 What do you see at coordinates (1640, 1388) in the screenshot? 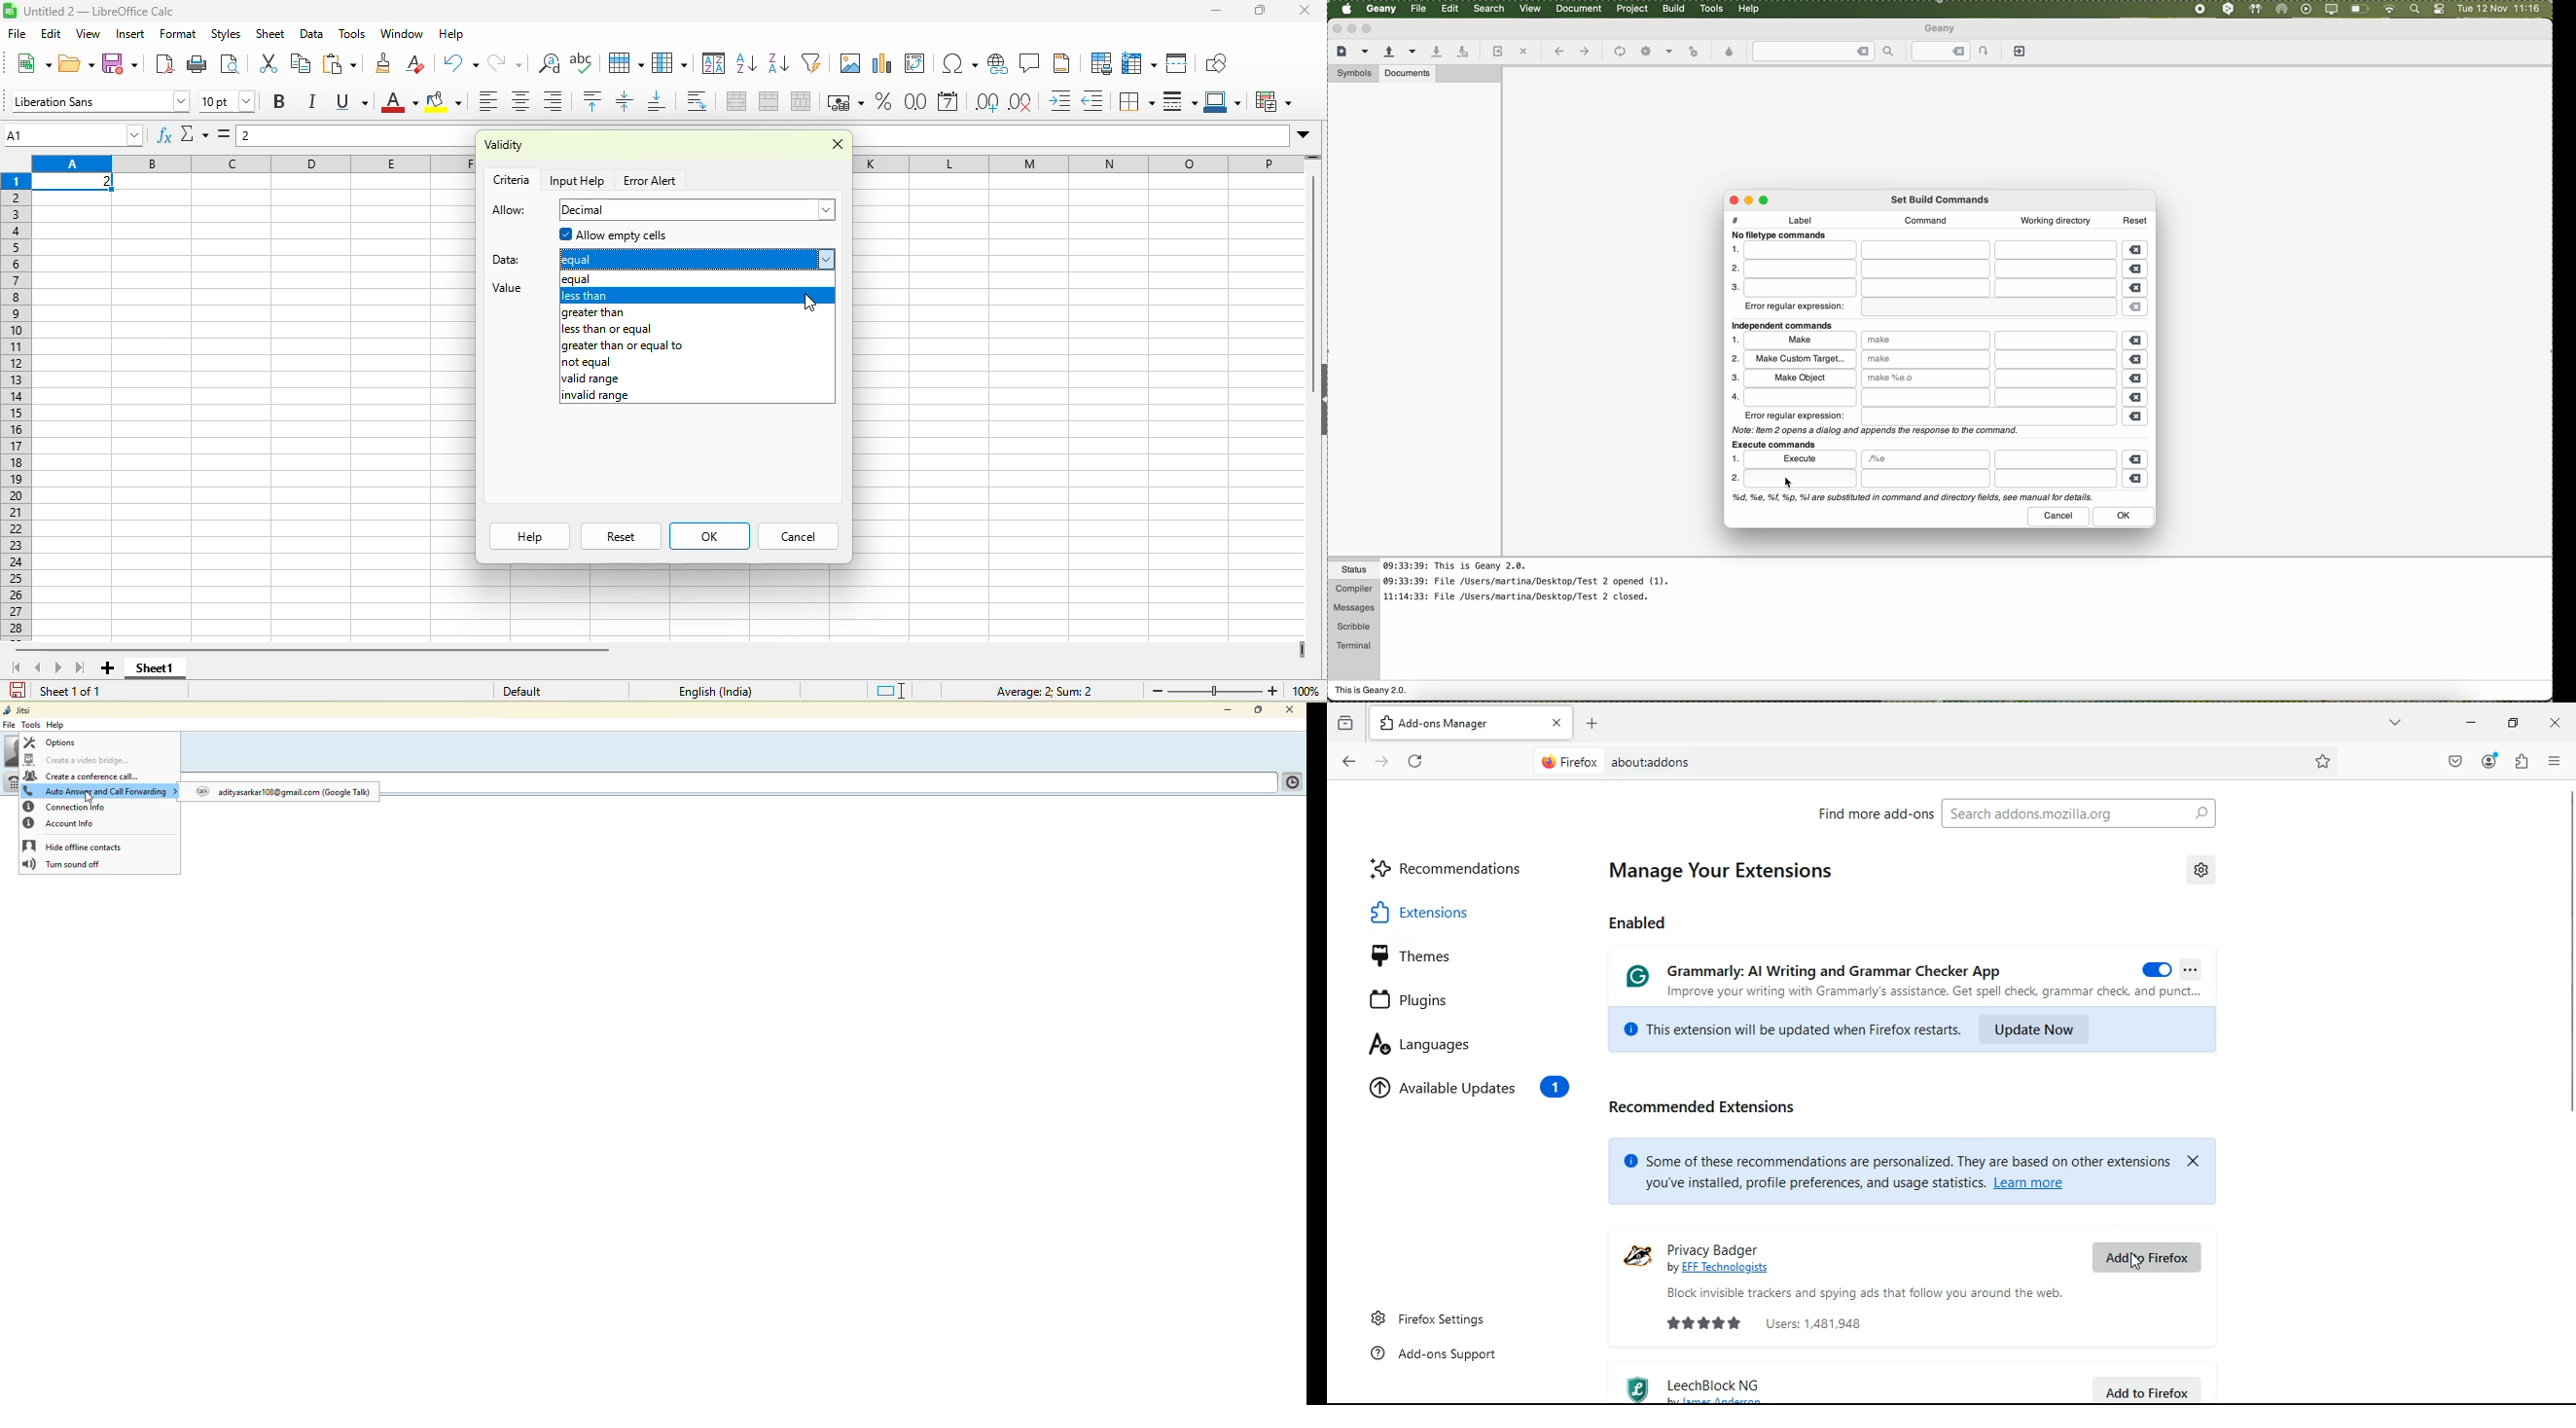
I see `logo` at bounding box center [1640, 1388].